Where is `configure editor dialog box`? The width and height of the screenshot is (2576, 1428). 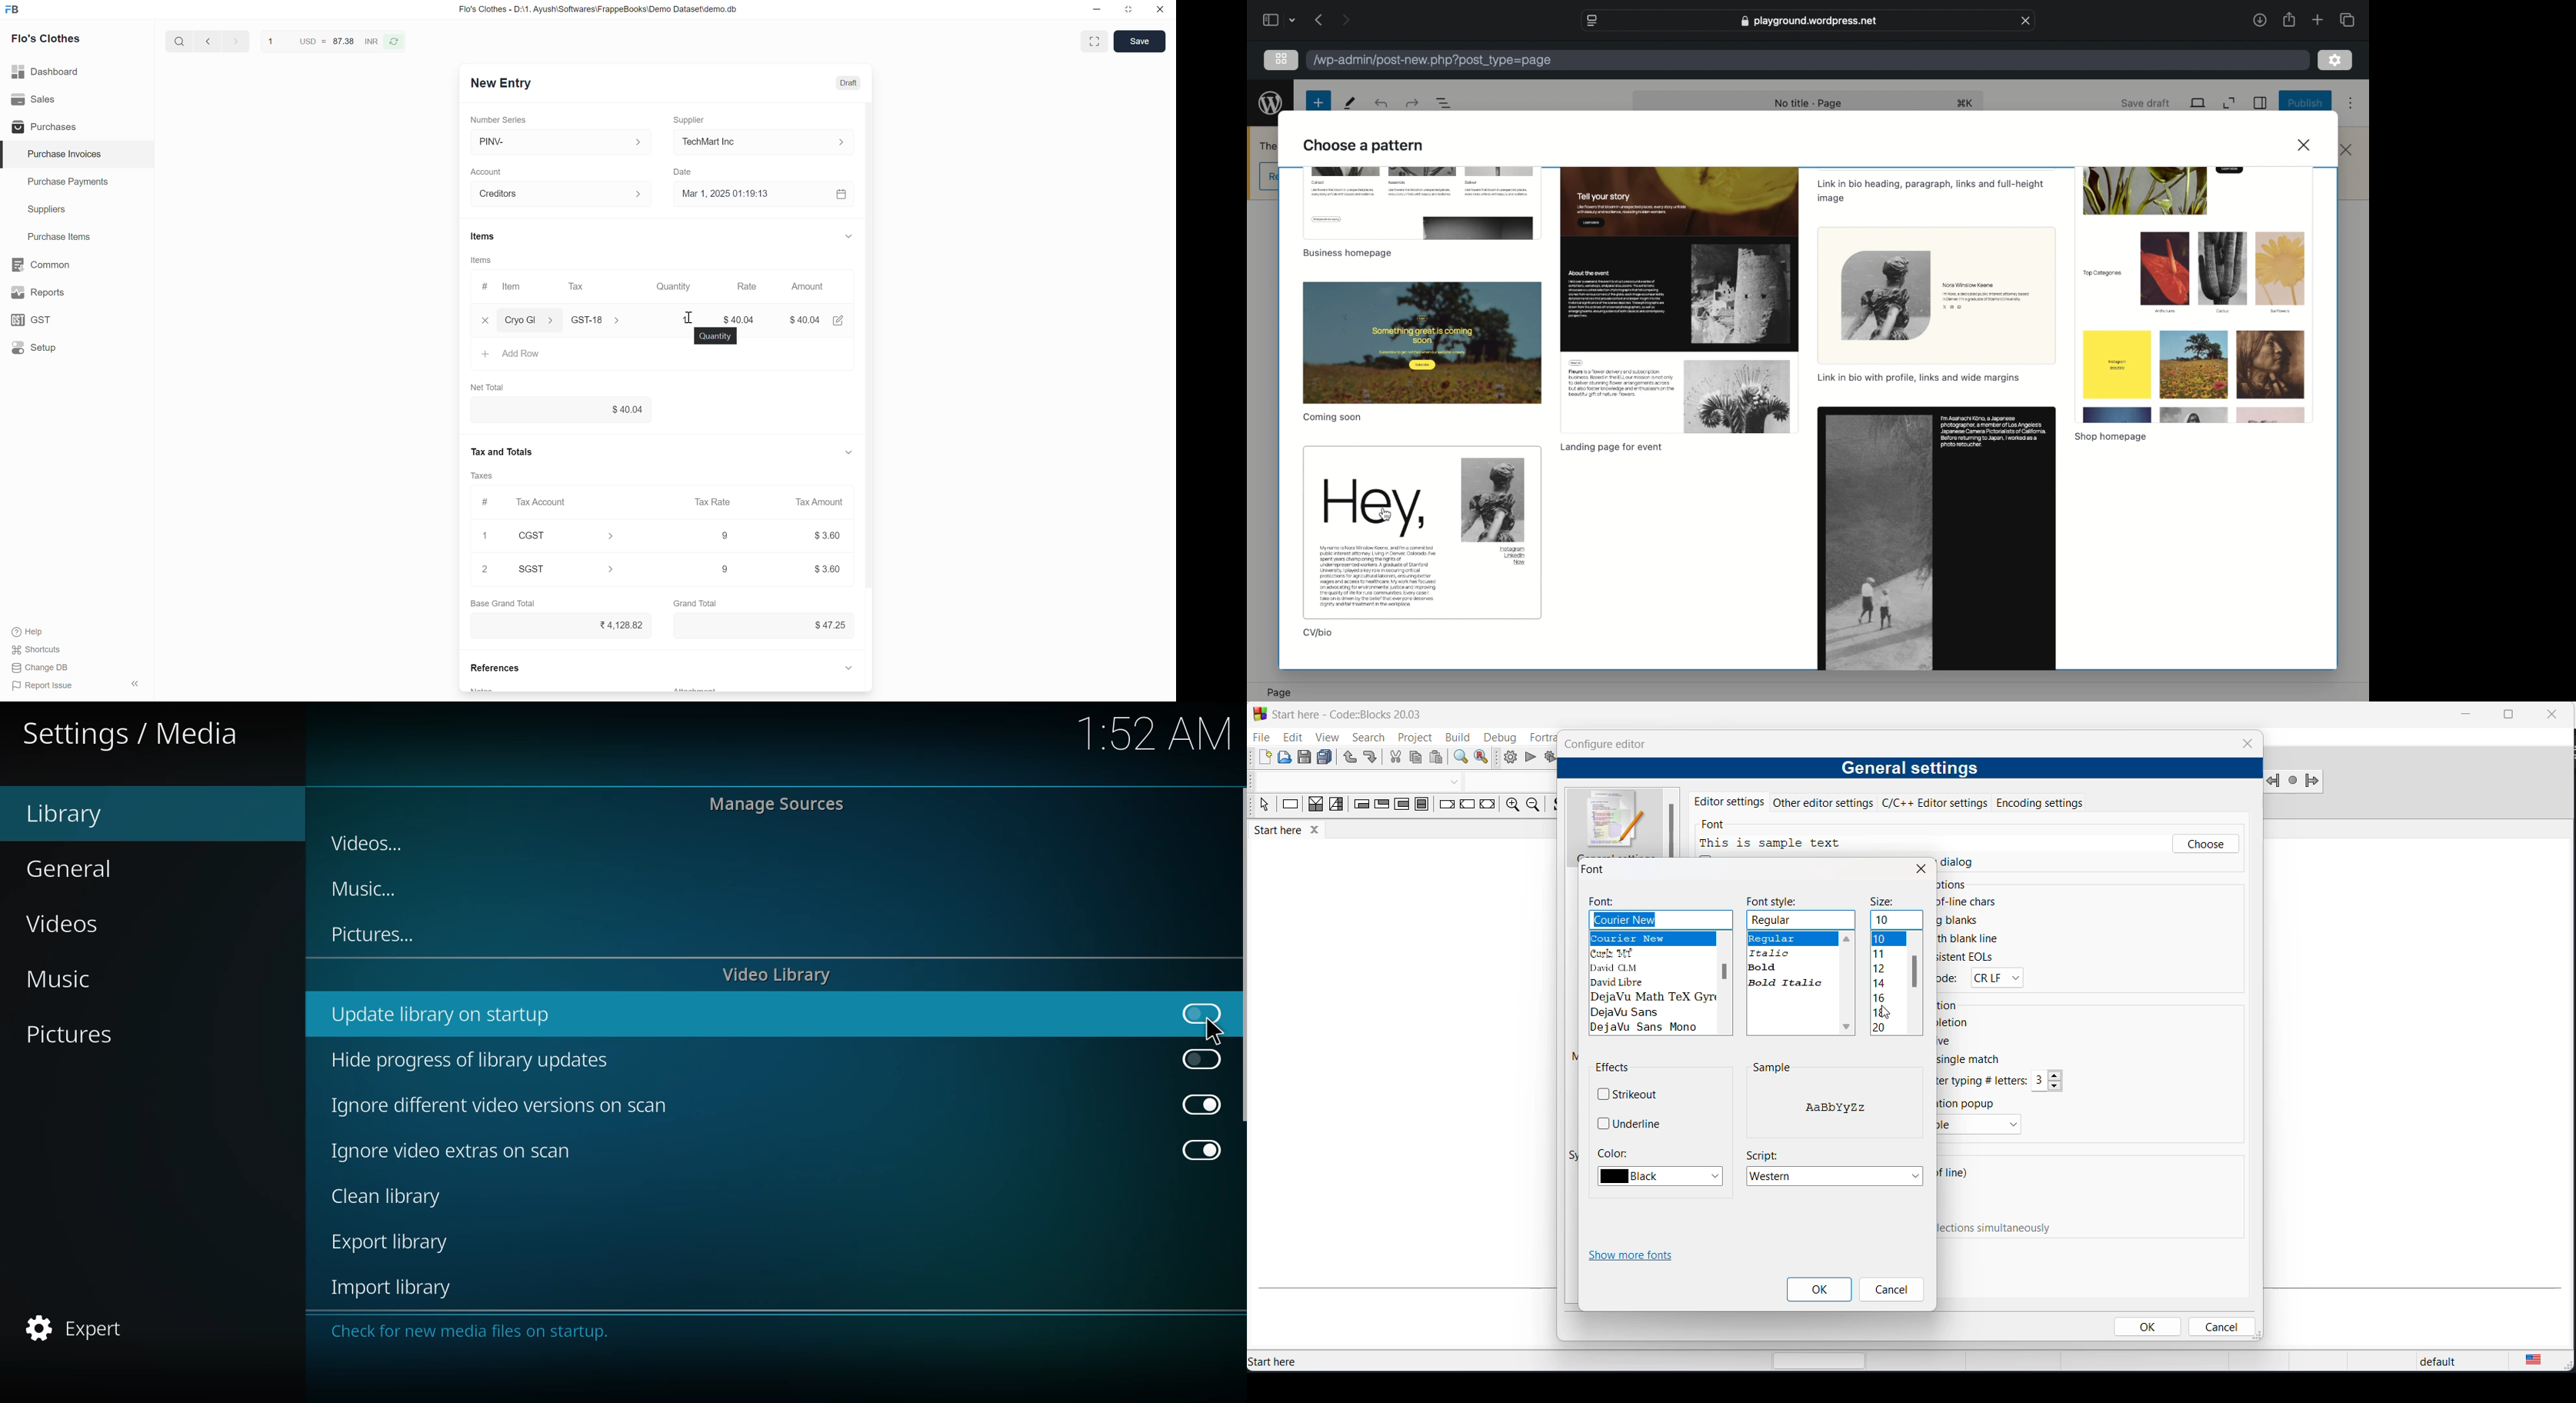 configure editor dialog box is located at coordinates (1609, 743).